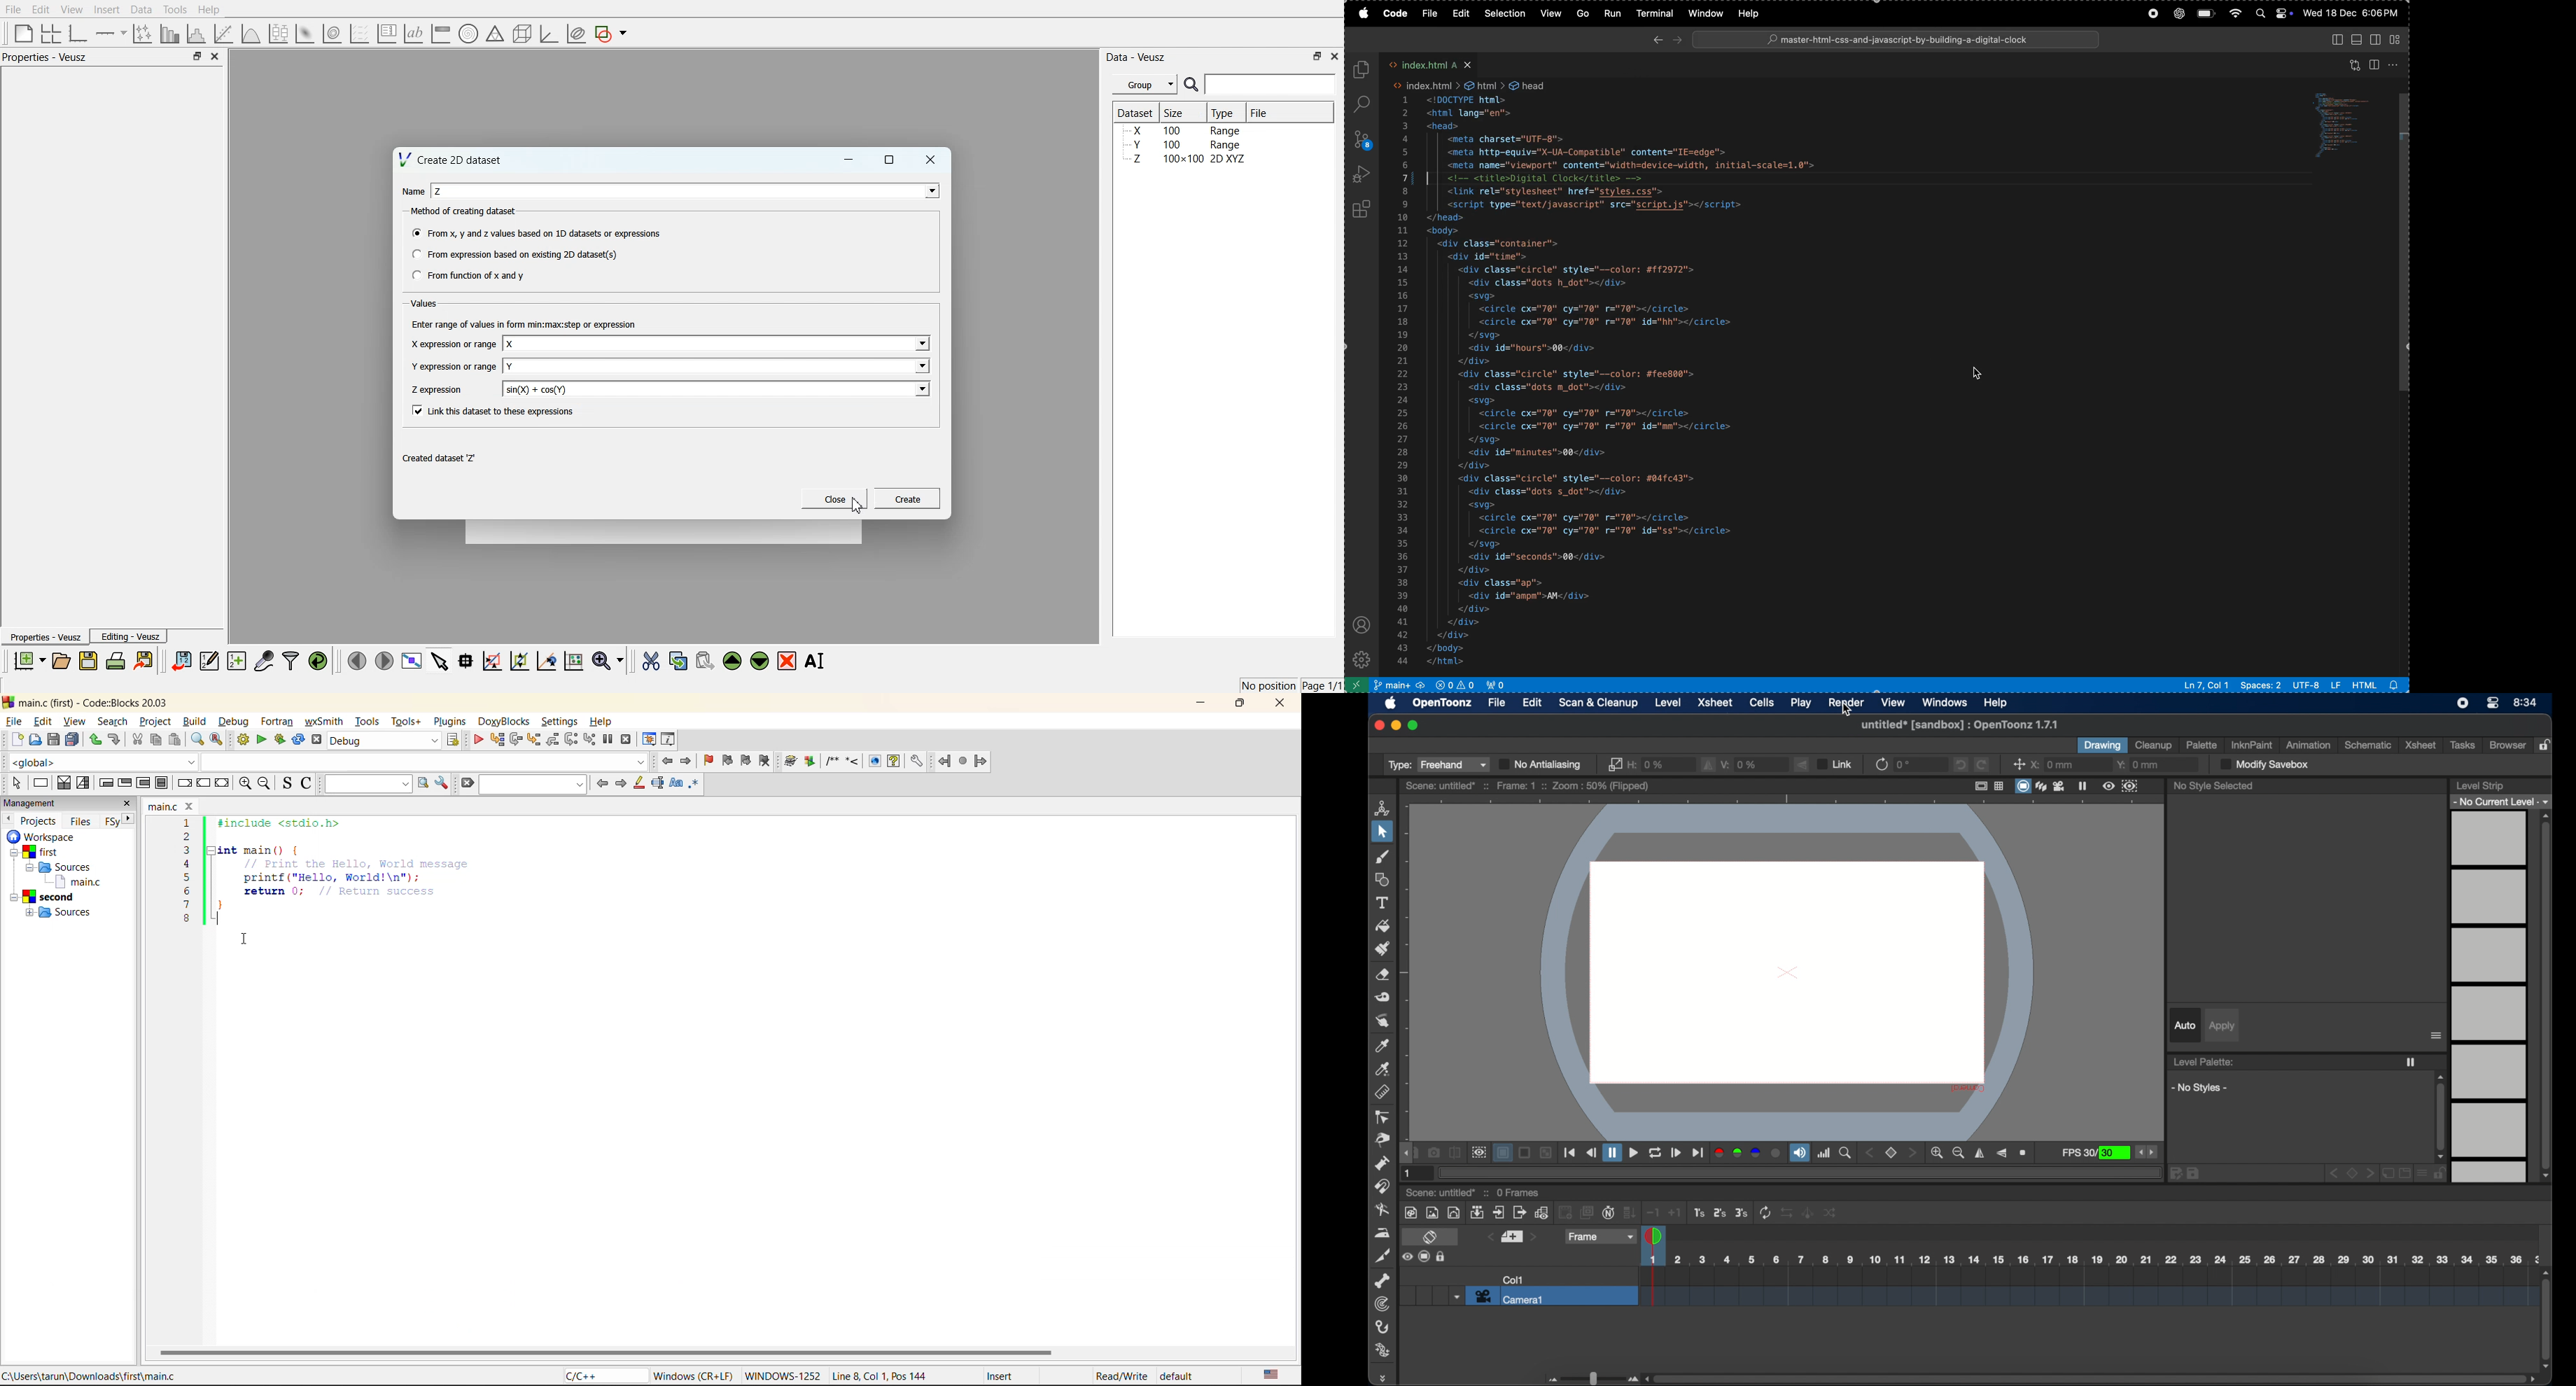  I want to click on Data, so click(143, 10).